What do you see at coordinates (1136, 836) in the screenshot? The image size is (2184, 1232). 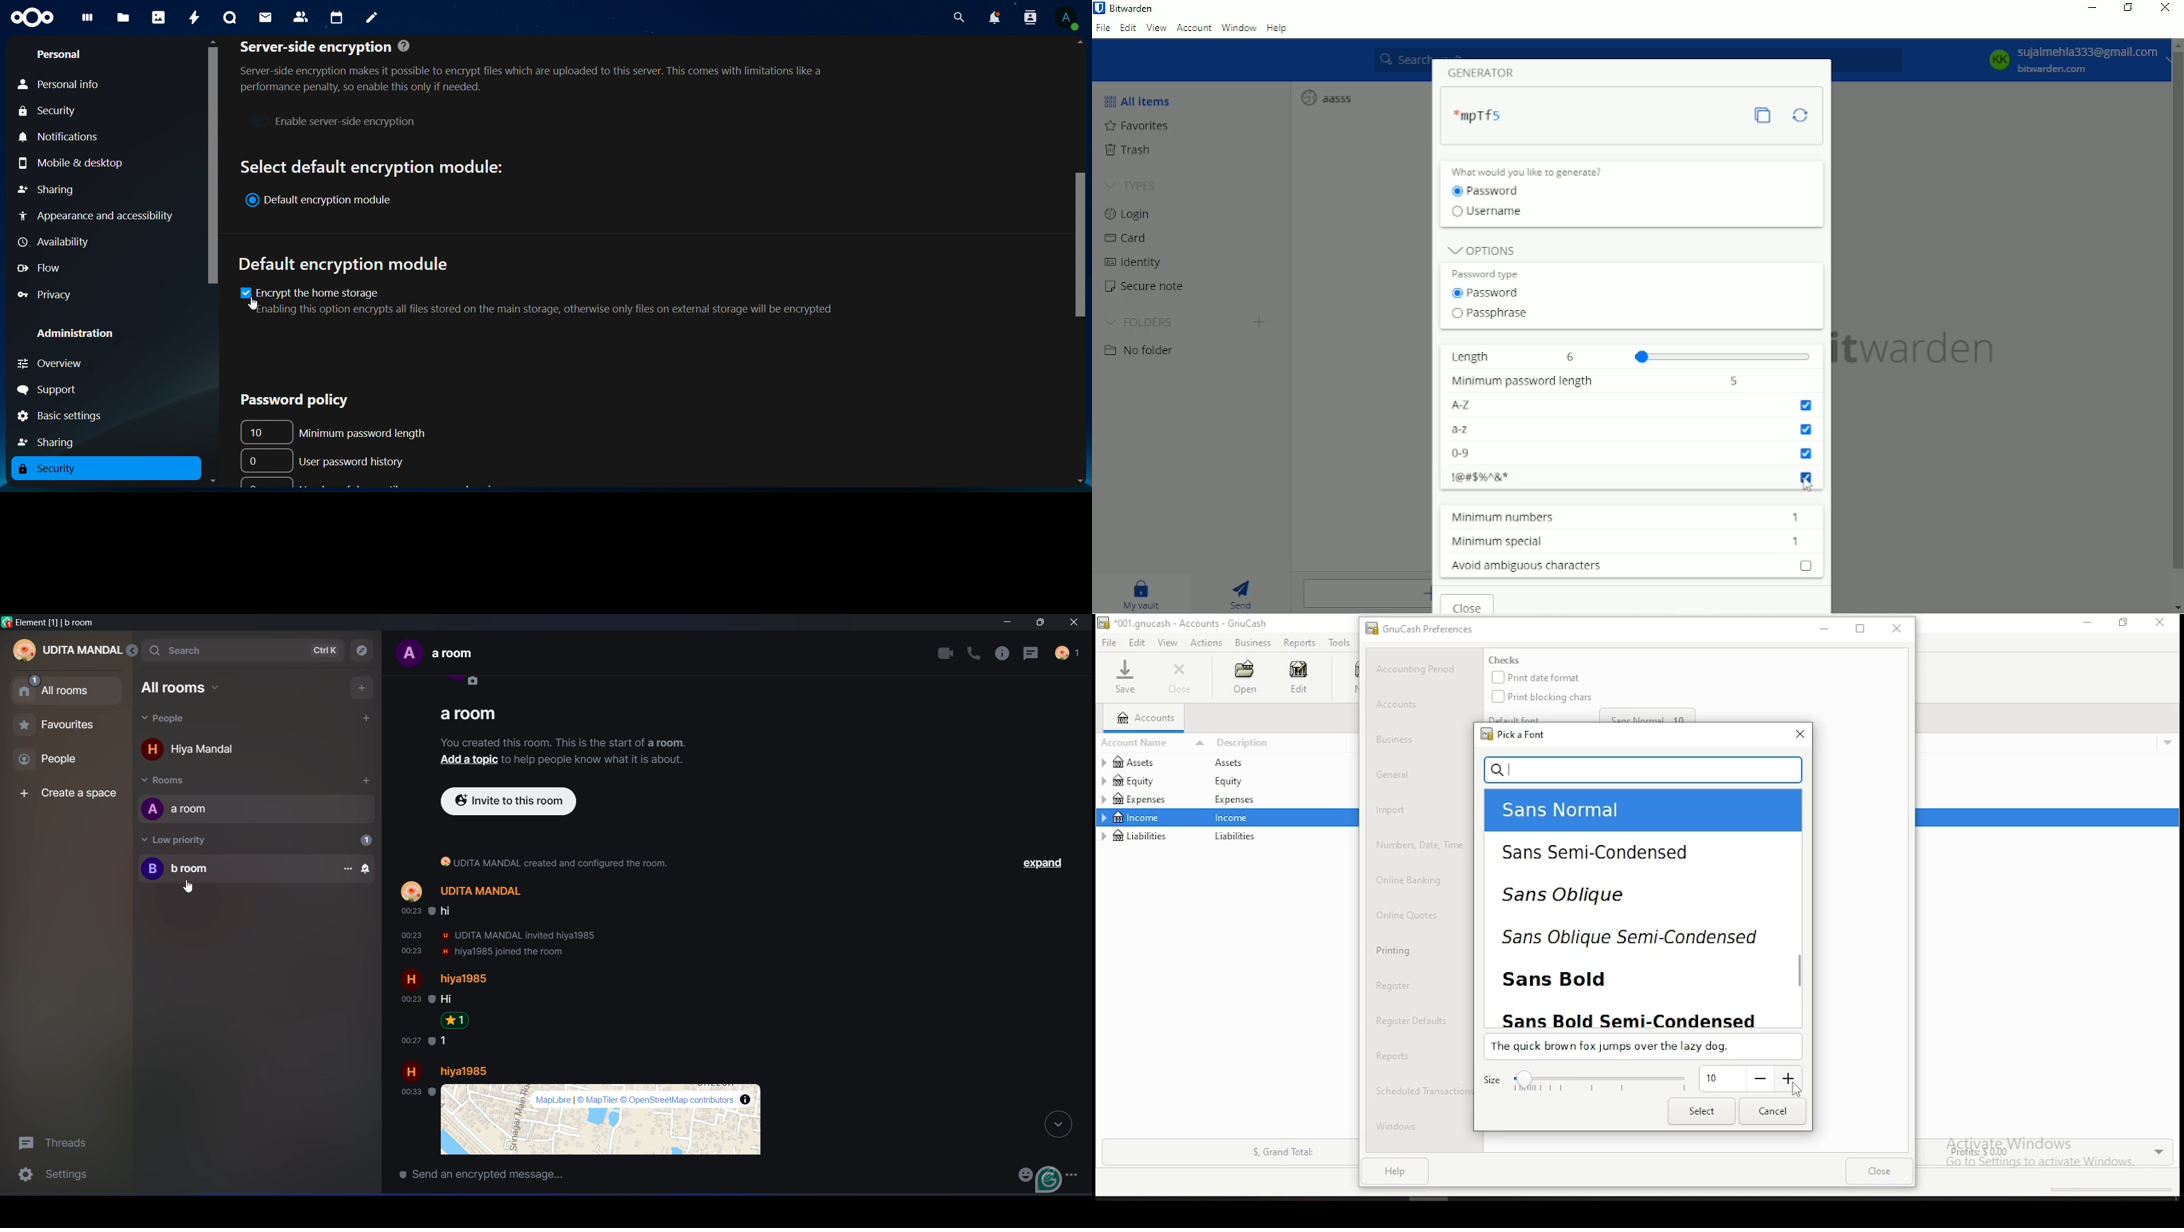 I see `liabilities` at bounding box center [1136, 836].